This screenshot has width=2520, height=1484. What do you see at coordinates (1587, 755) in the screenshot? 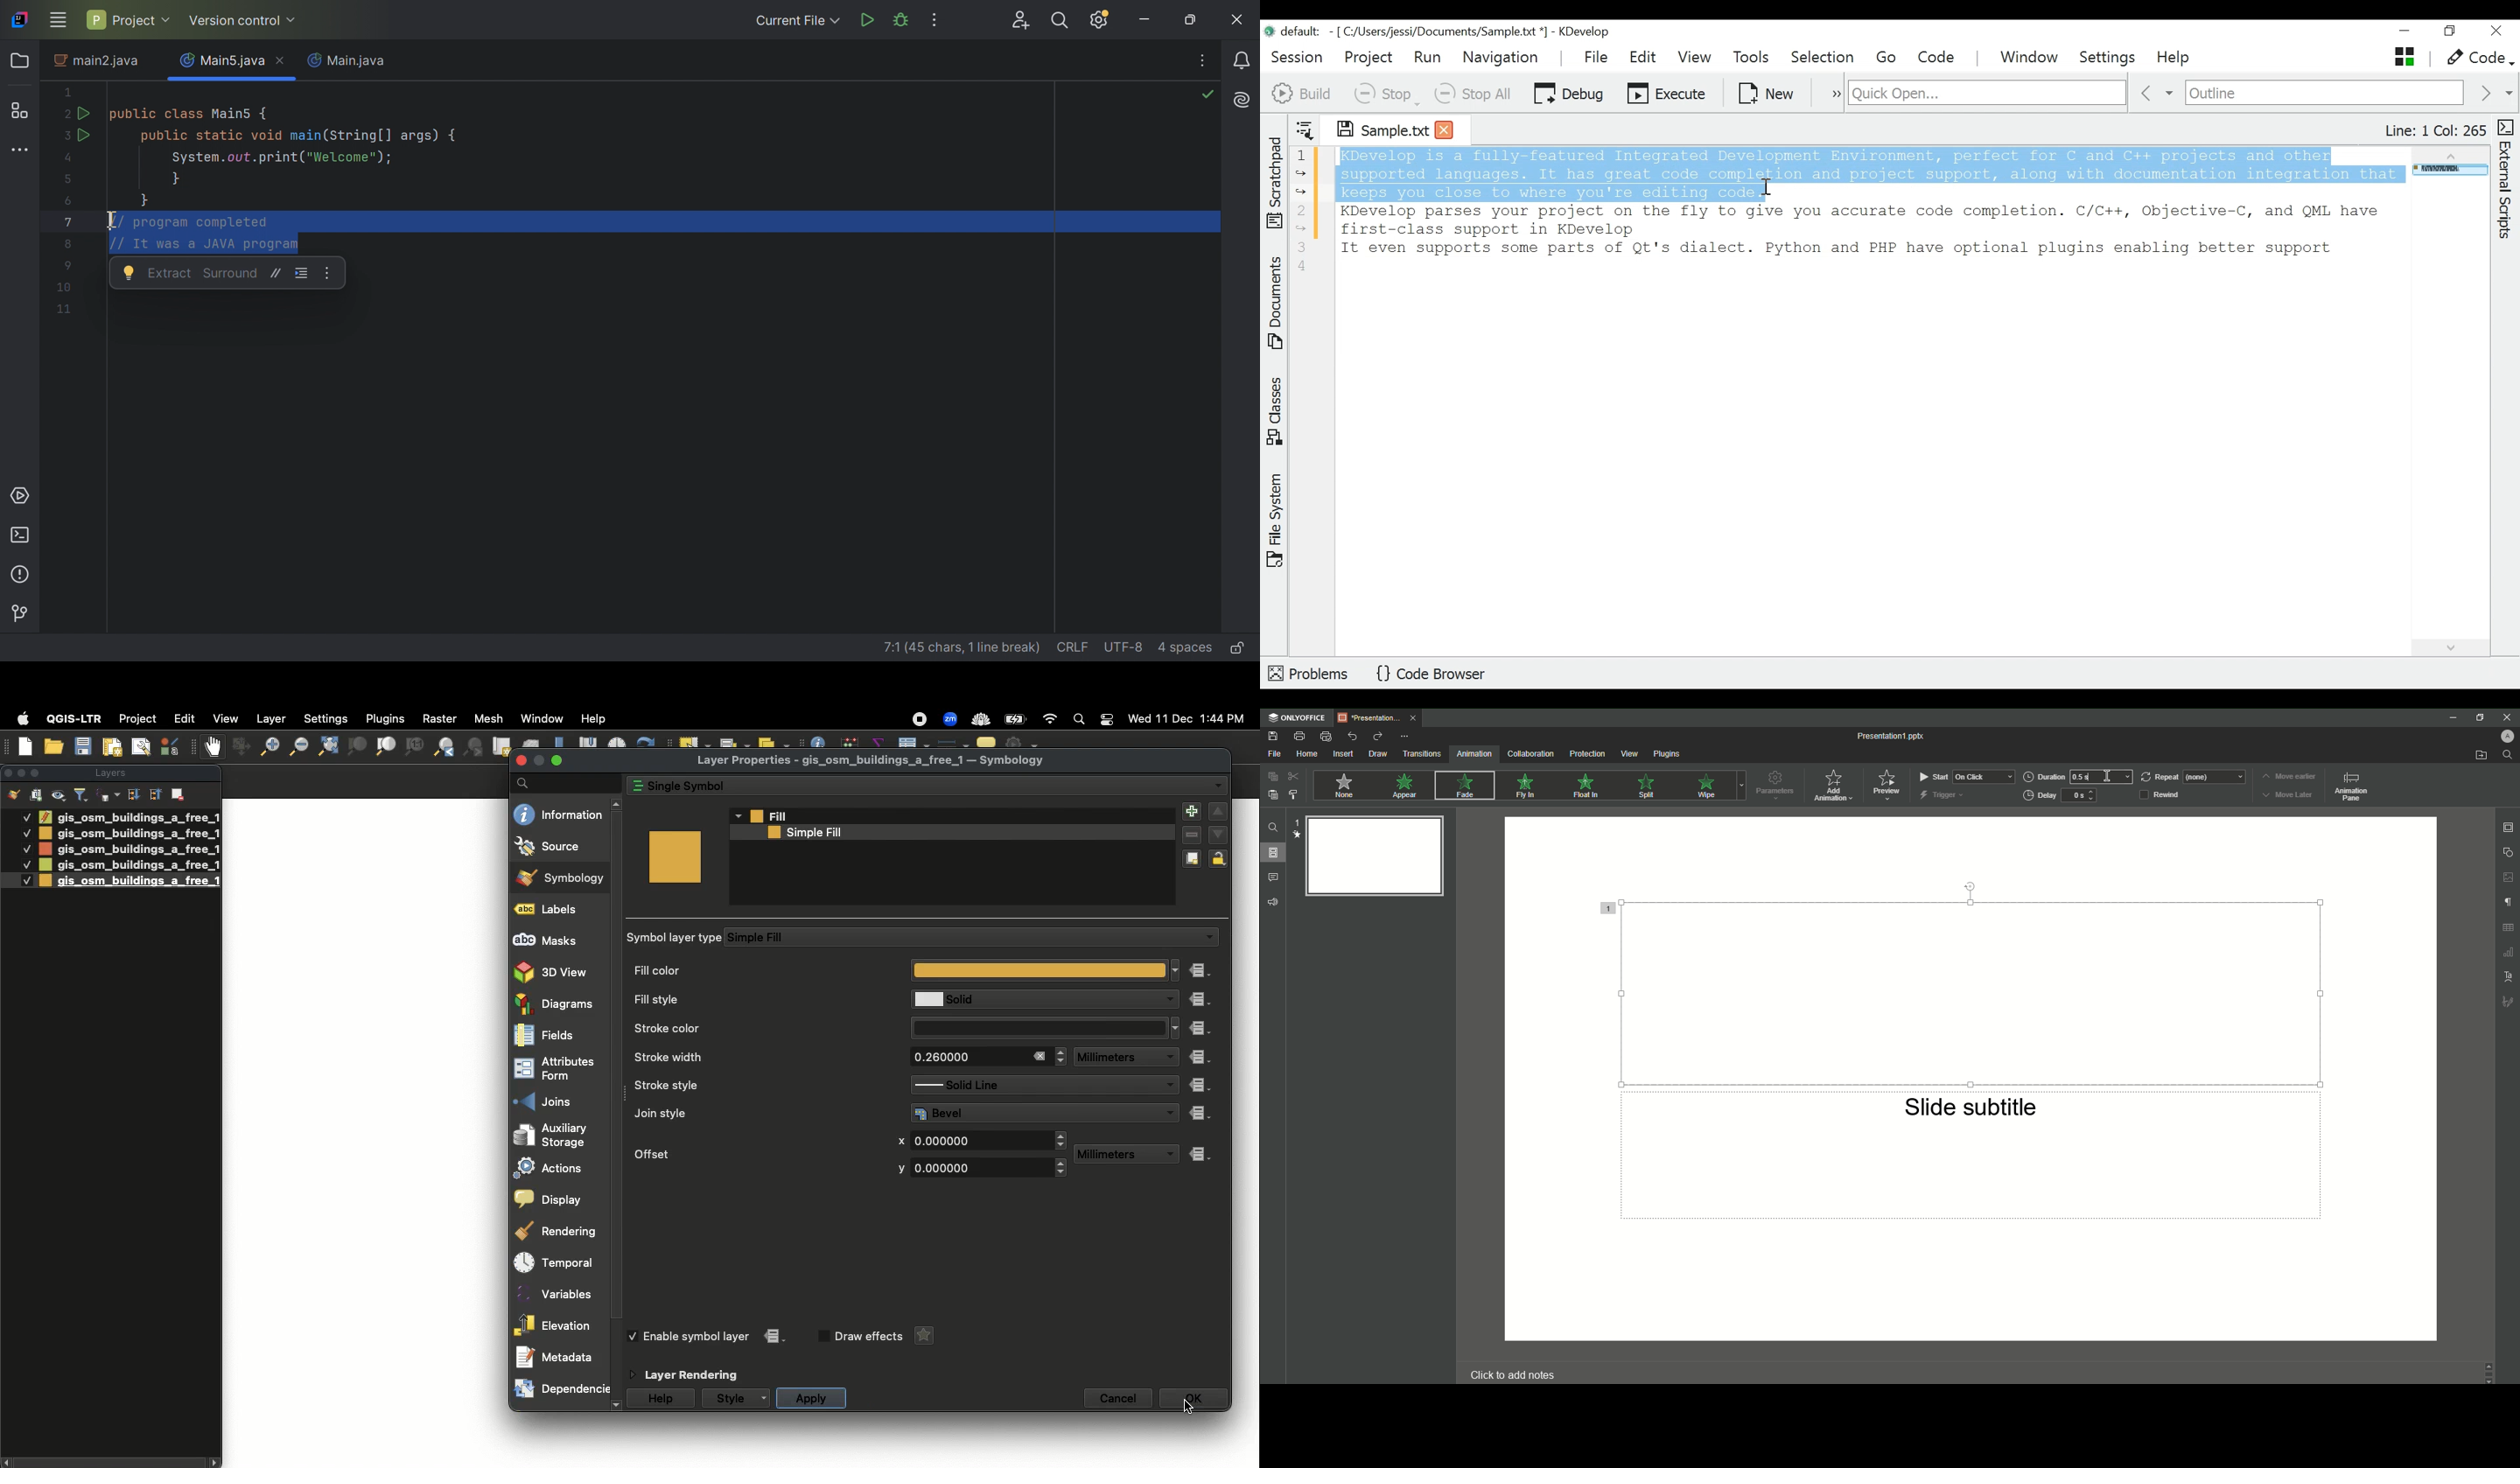
I see `Protection` at bounding box center [1587, 755].